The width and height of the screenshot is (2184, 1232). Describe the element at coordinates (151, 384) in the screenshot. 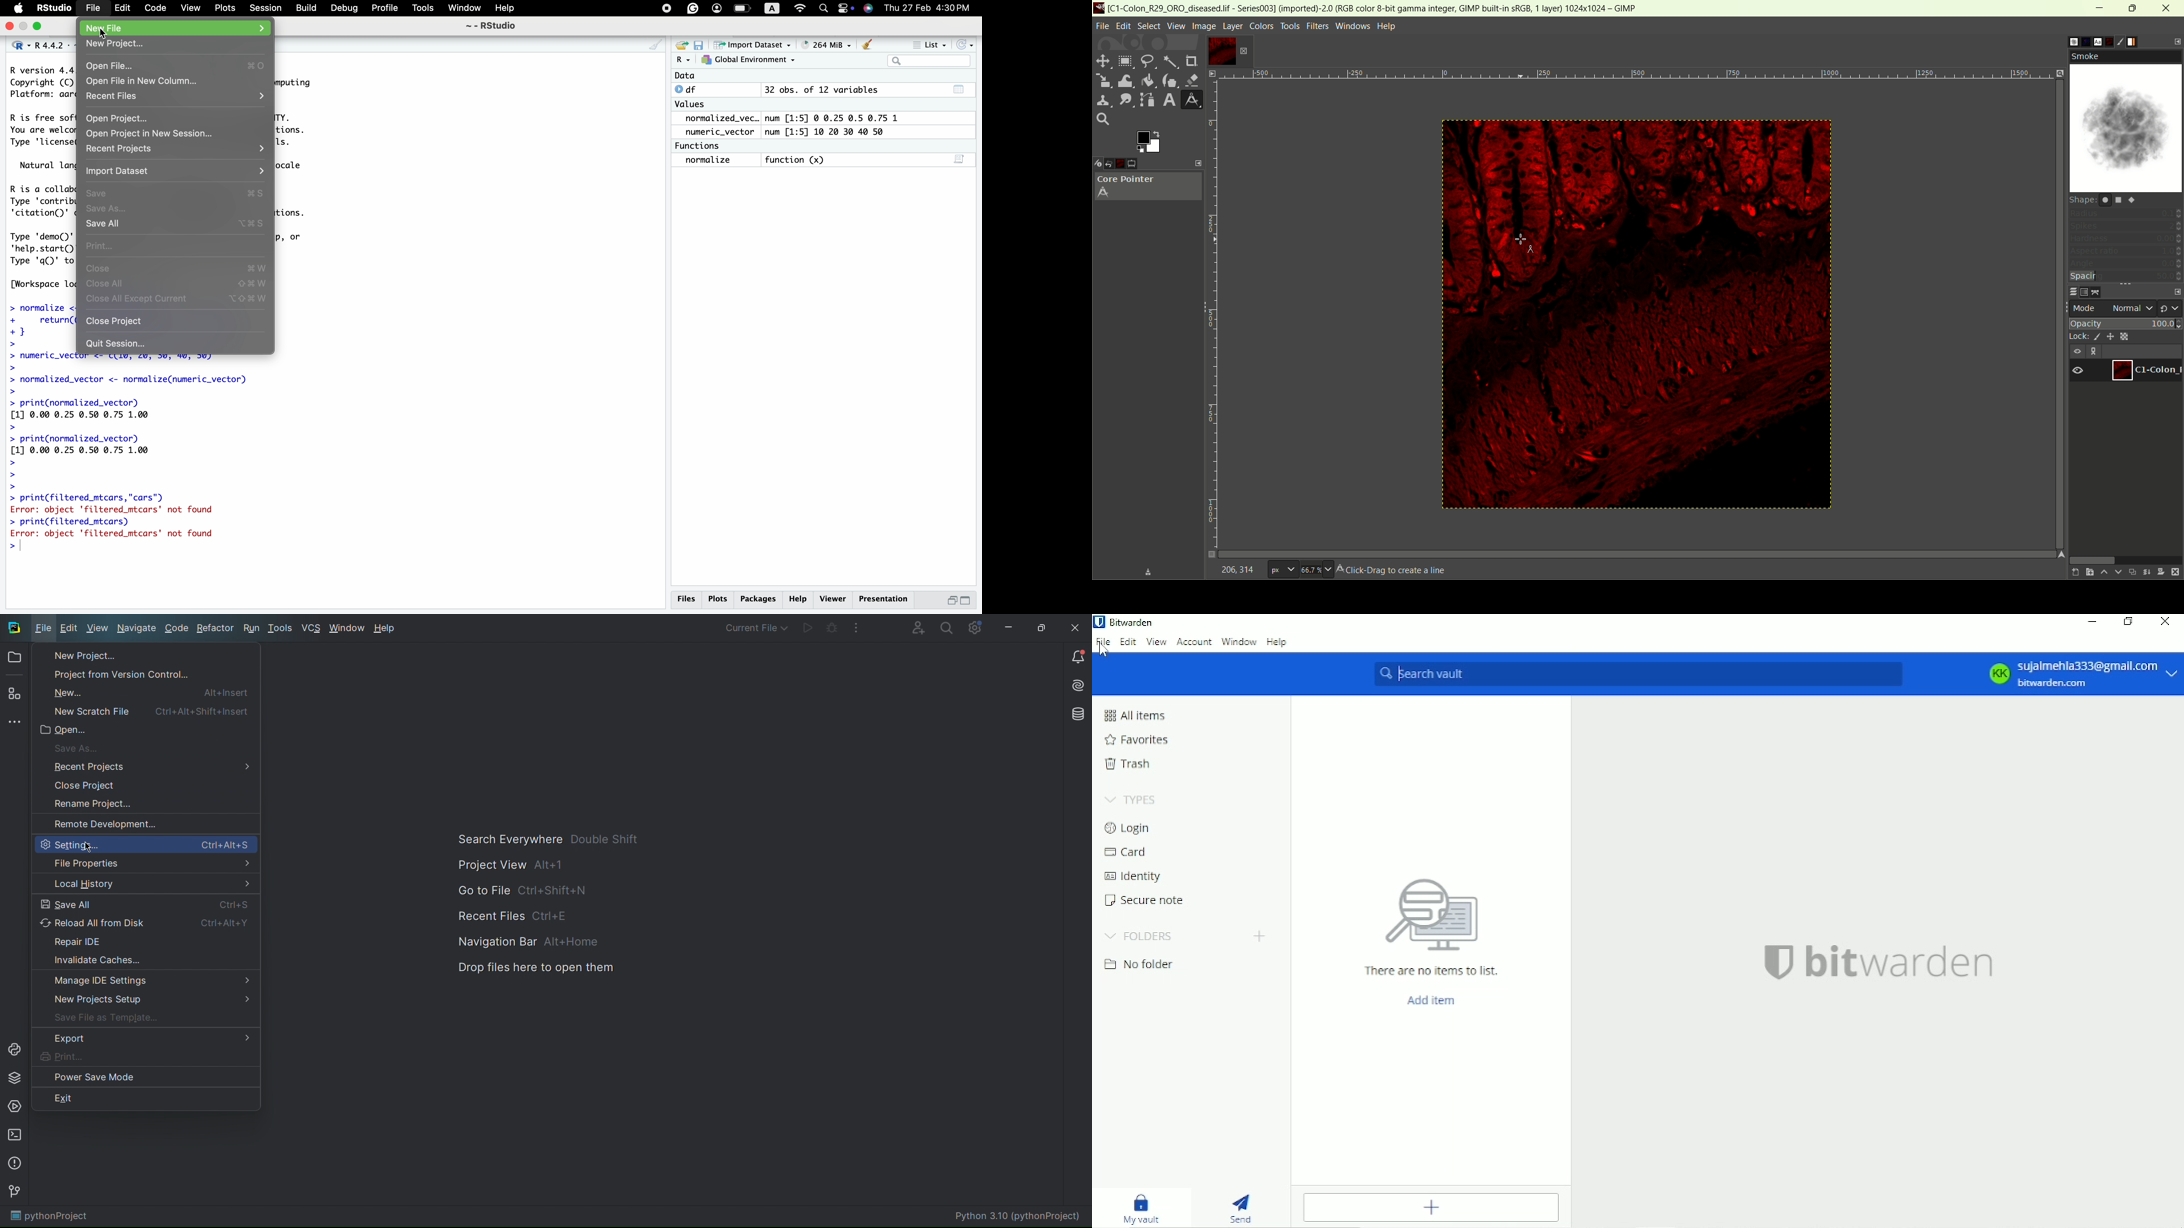

I see `normalized_vector <- normalize(numeric_vector)` at that location.